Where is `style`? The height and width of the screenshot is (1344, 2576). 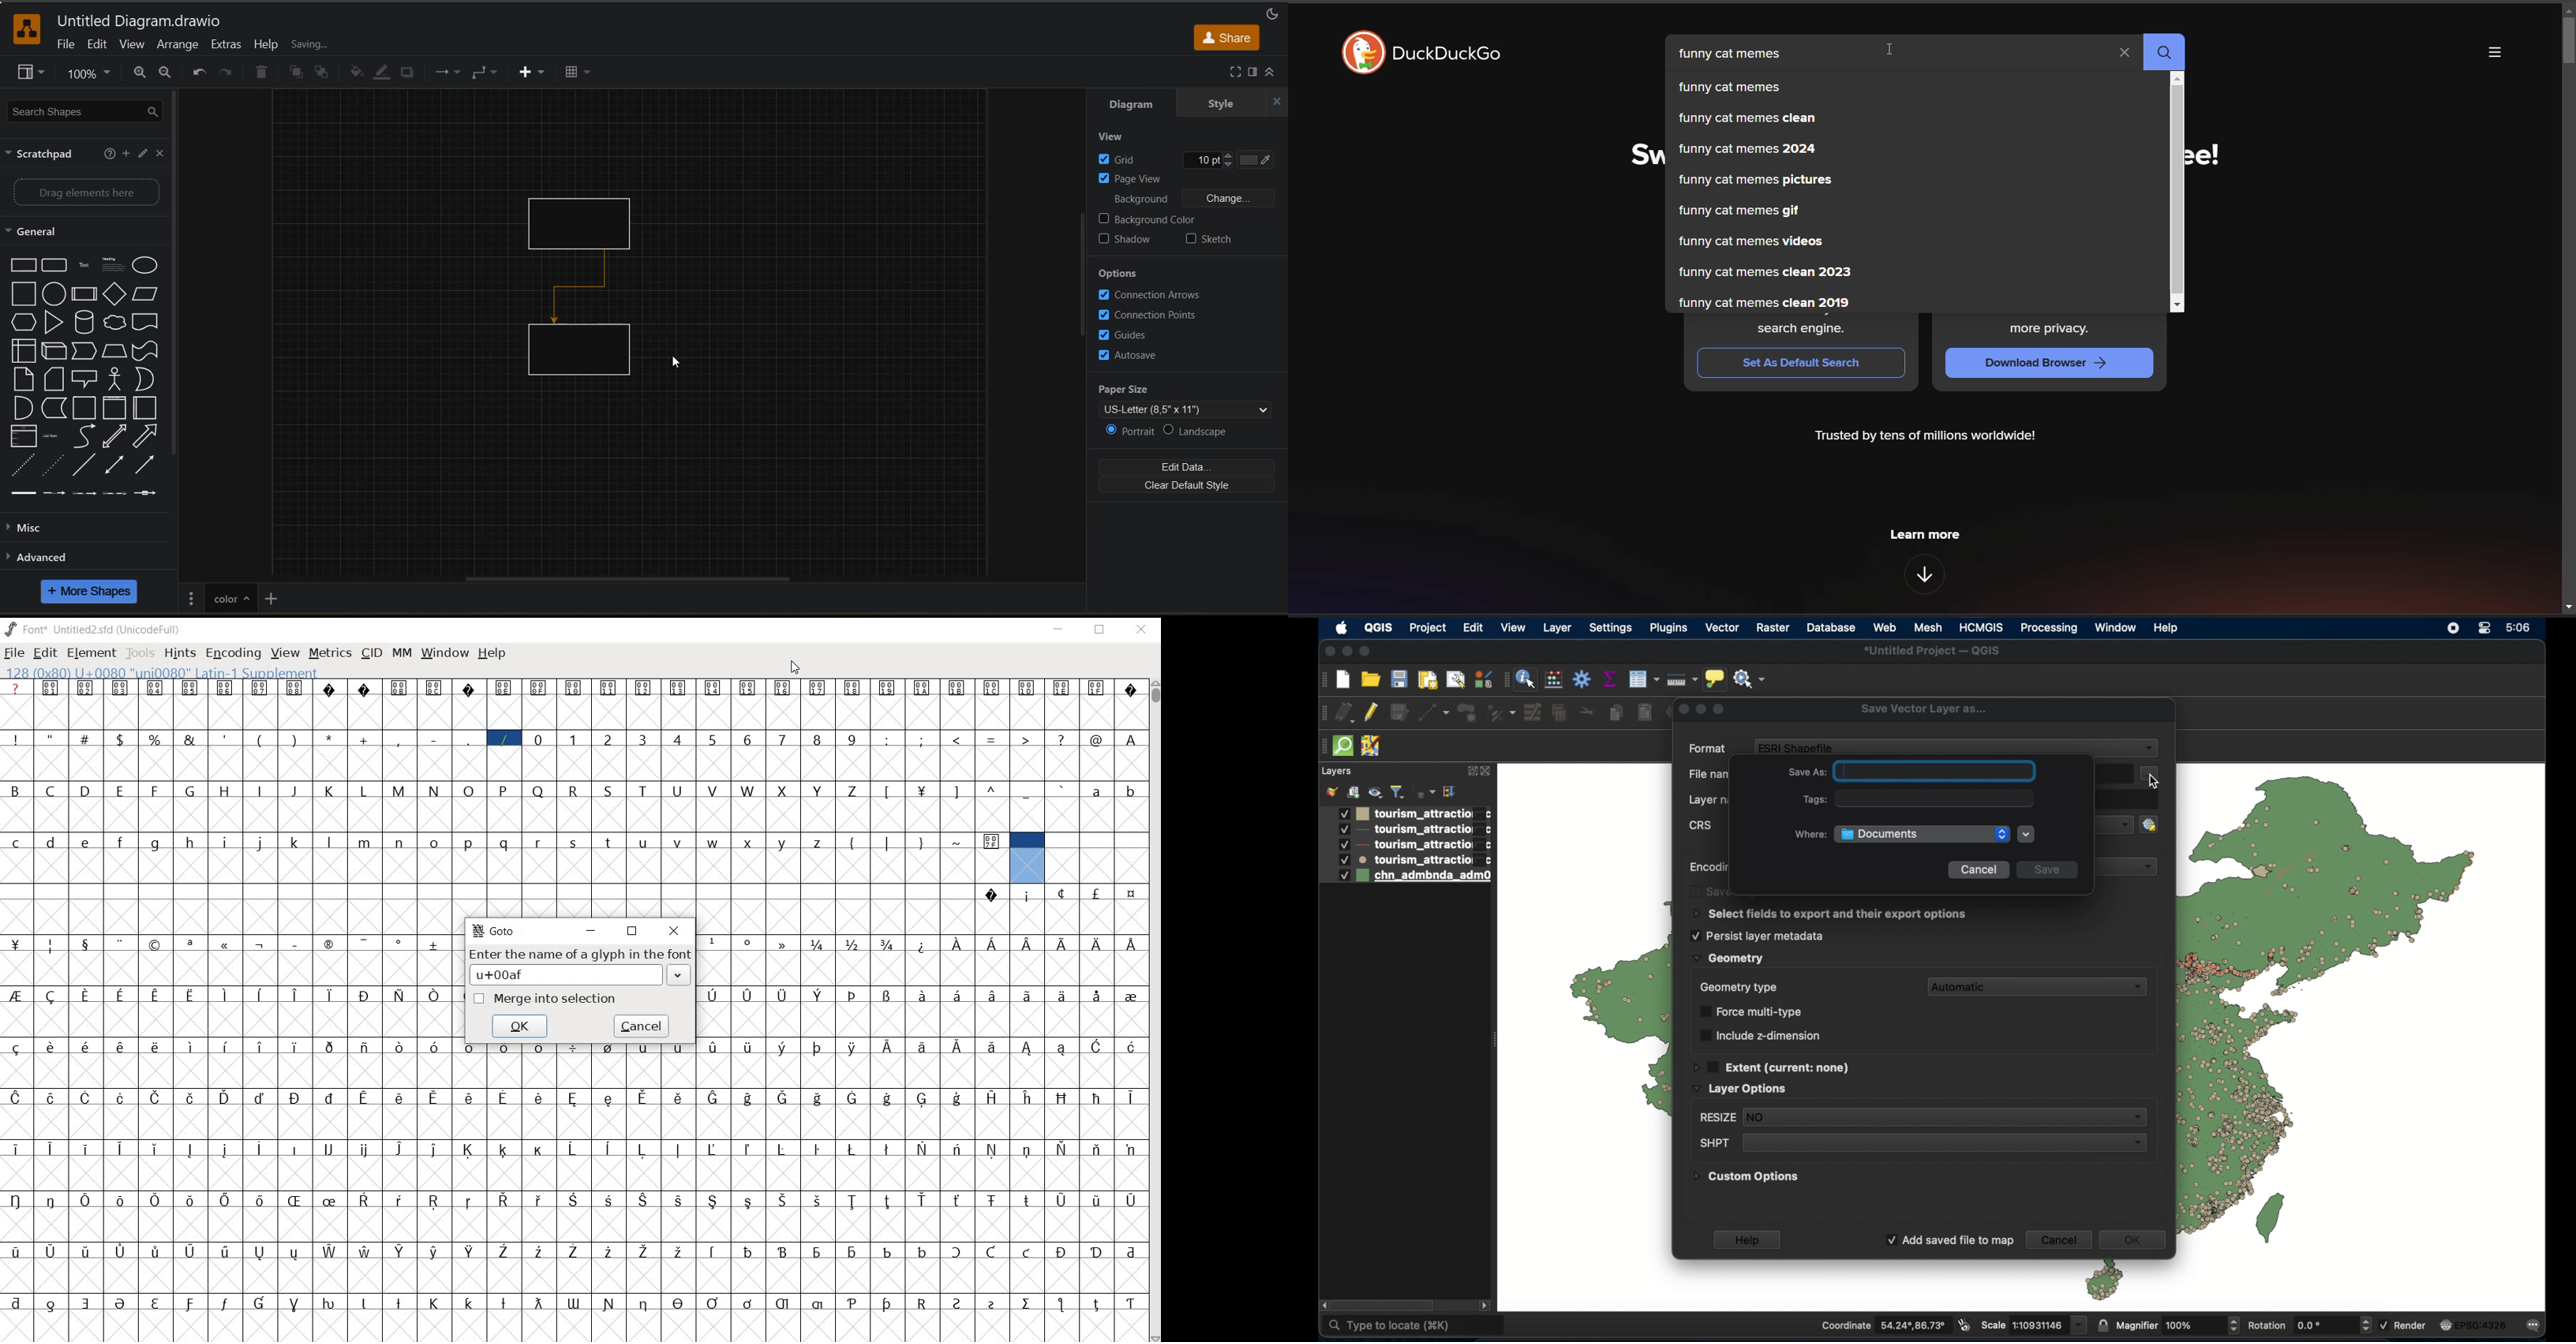 style is located at coordinates (1220, 104).